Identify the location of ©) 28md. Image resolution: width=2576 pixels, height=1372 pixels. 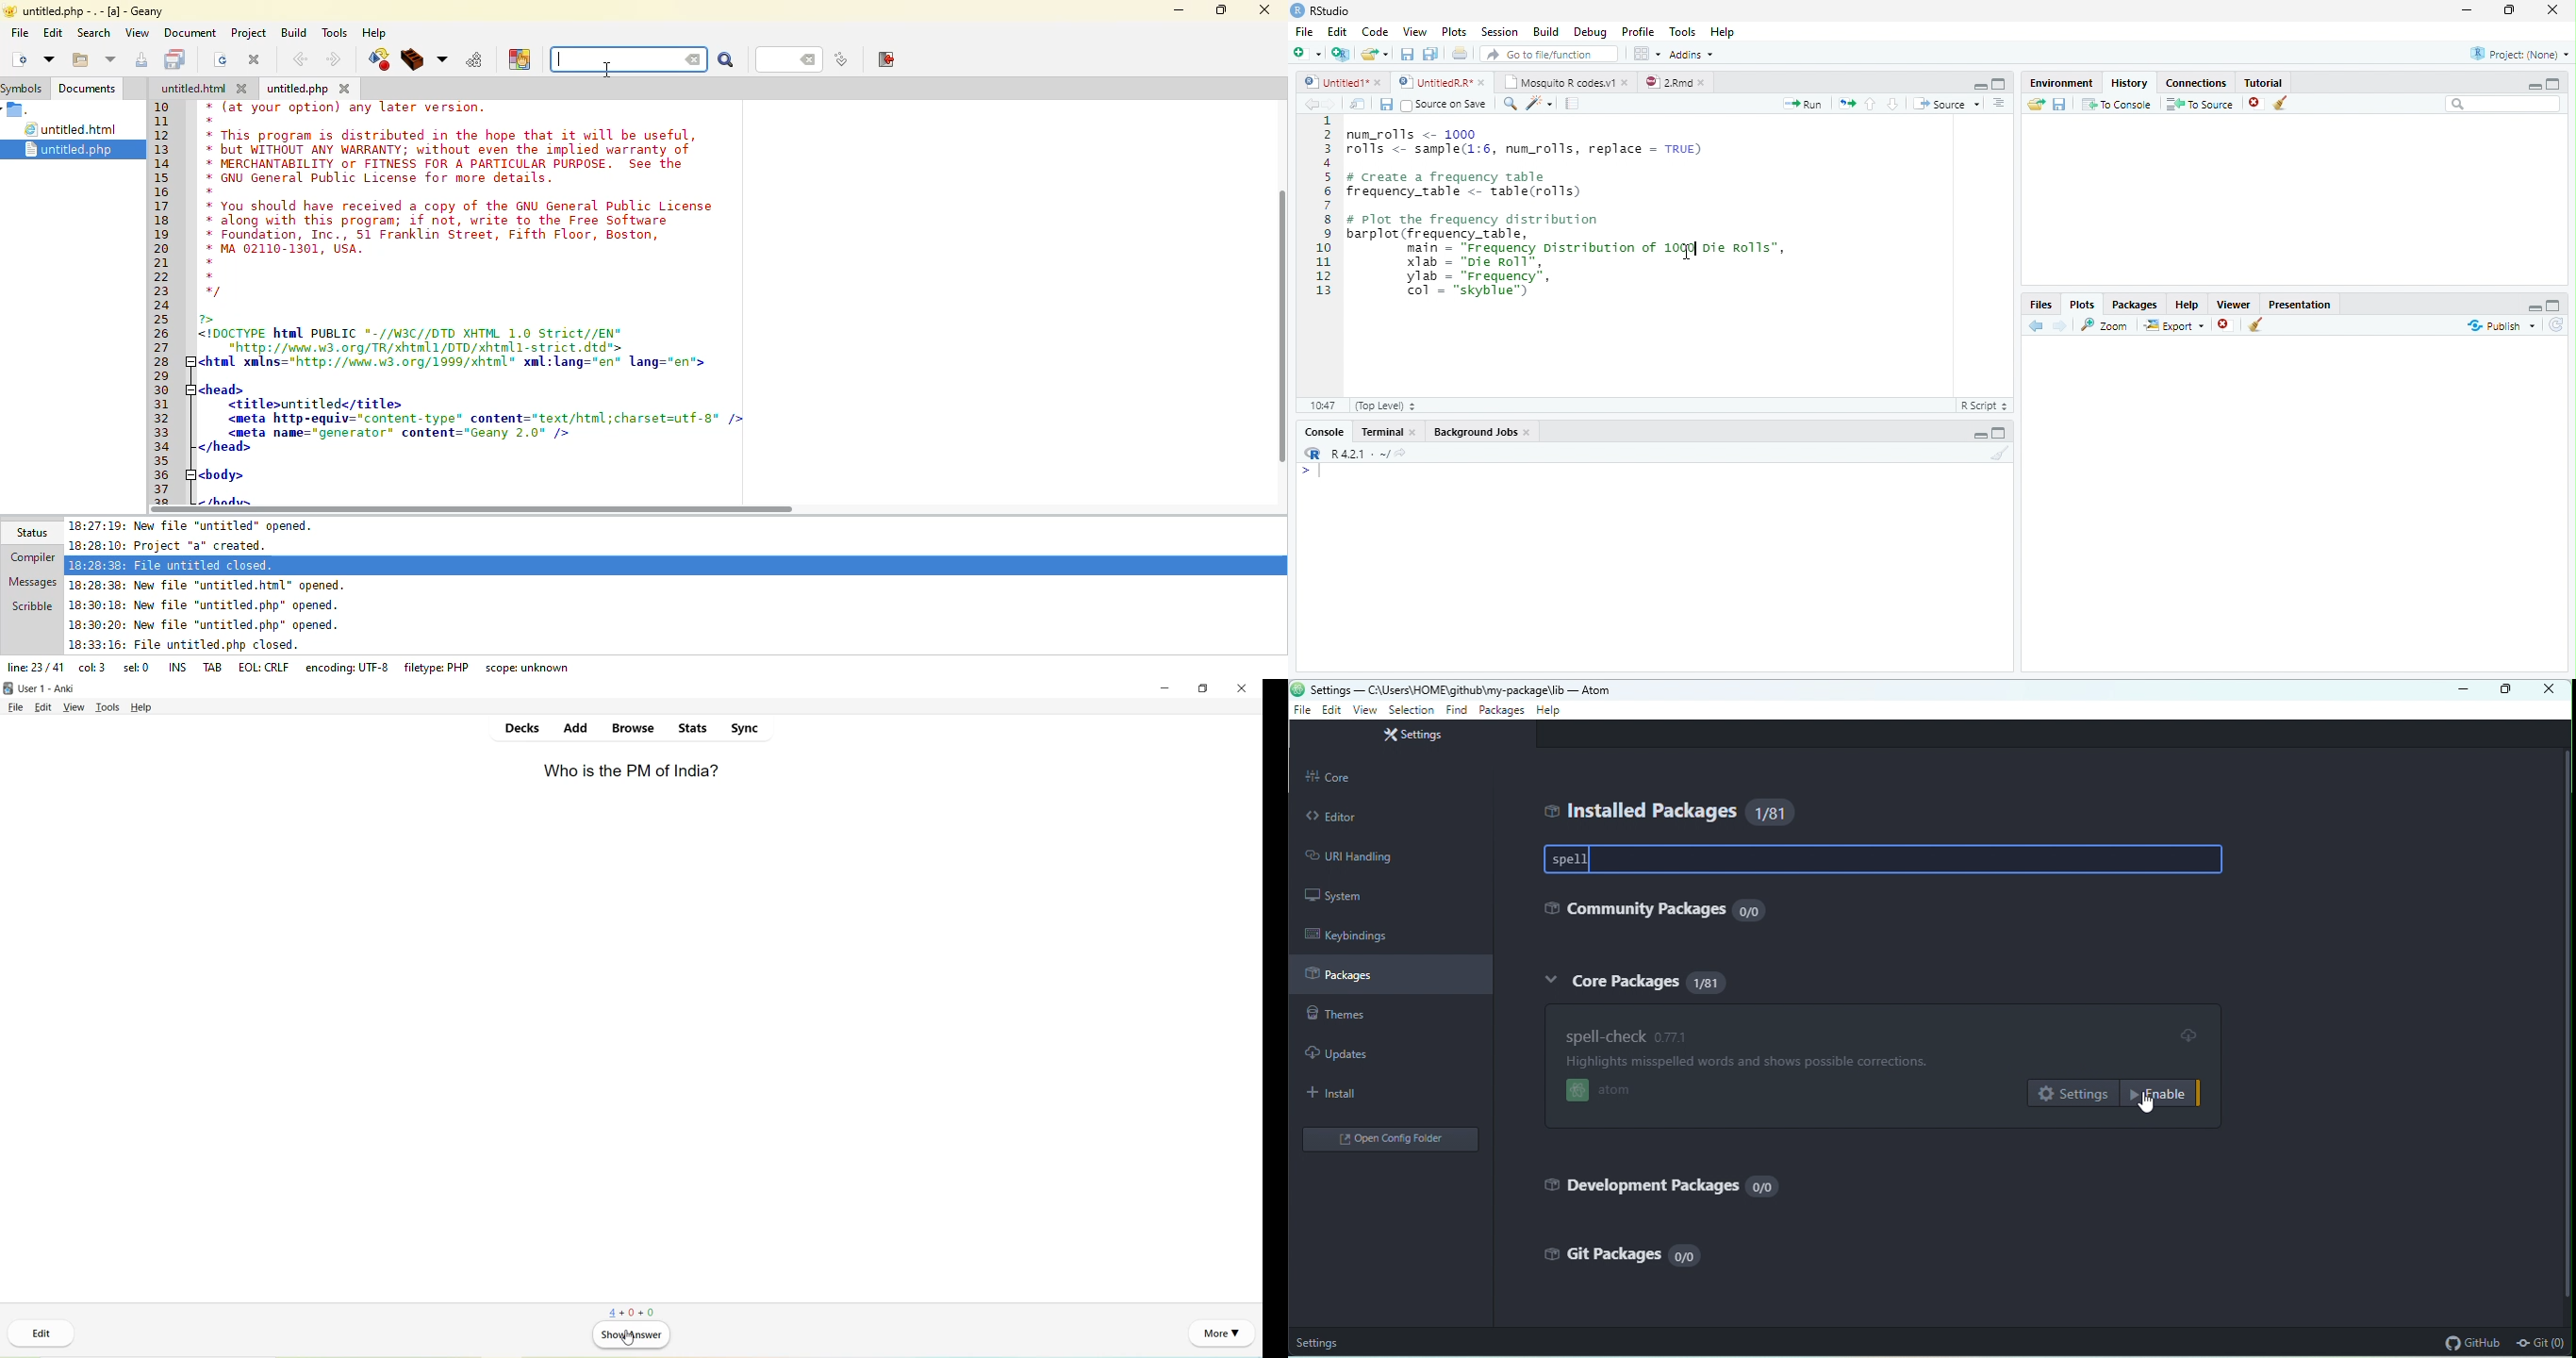
(1675, 82).